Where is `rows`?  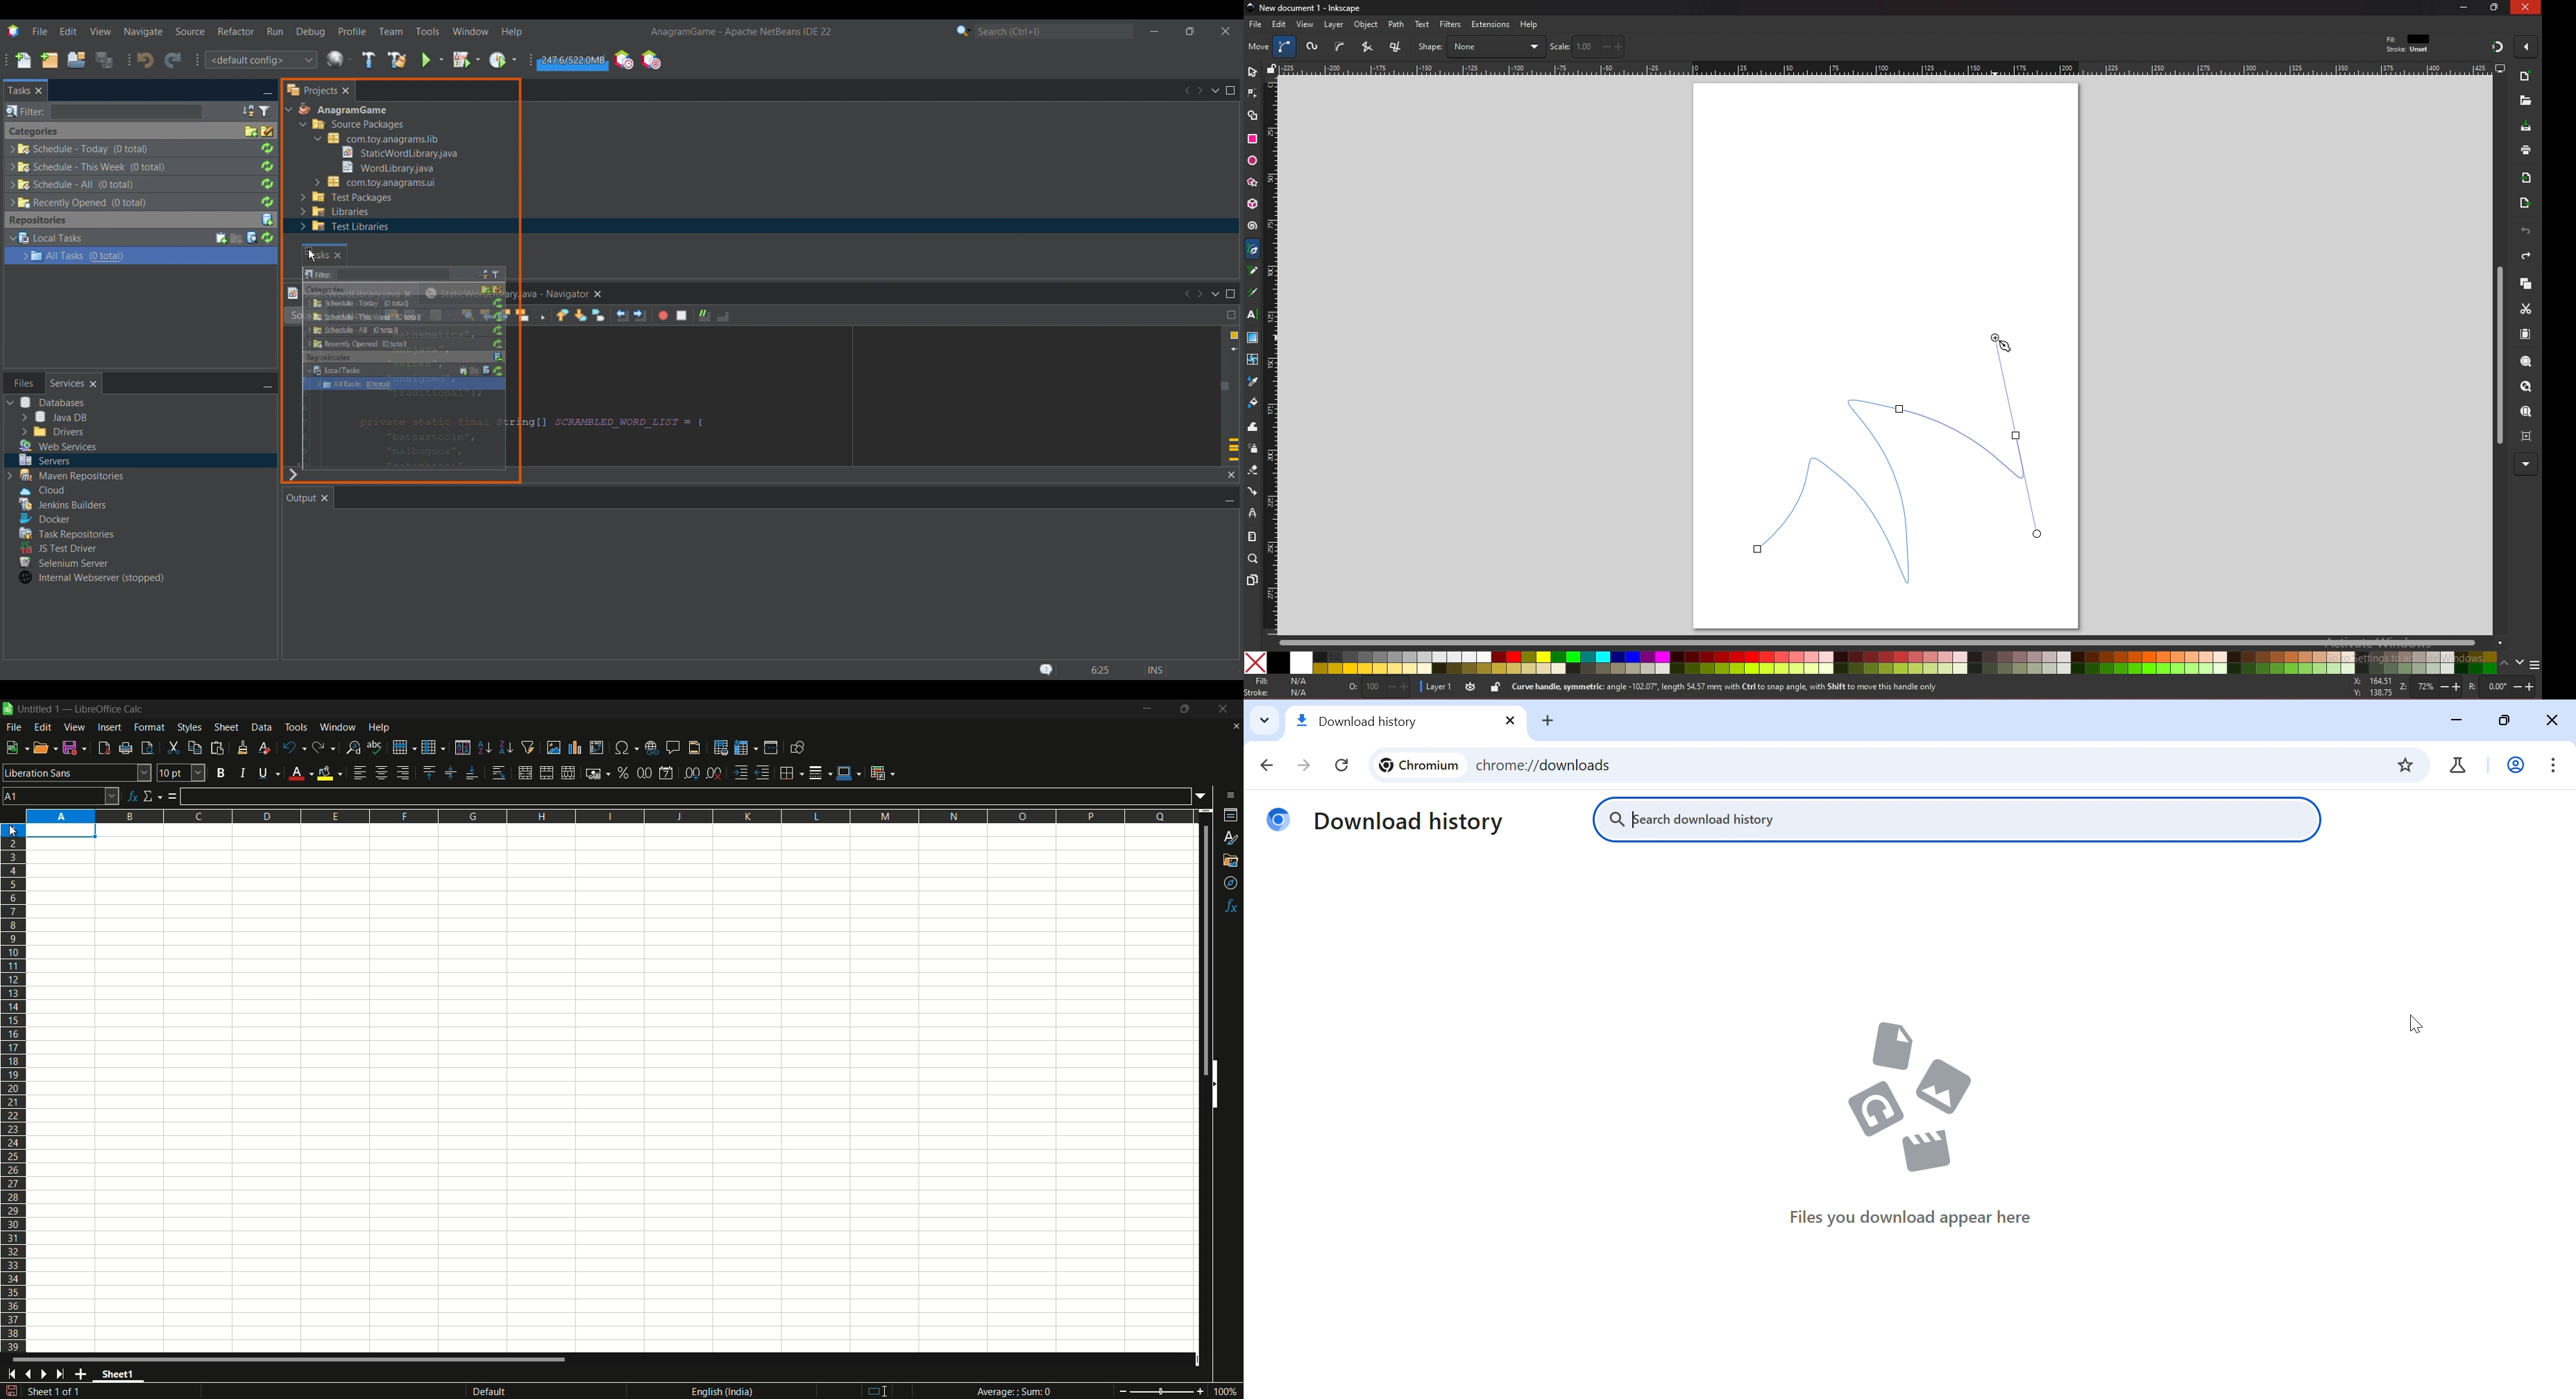
rows is located at coordinates (14, 1087).